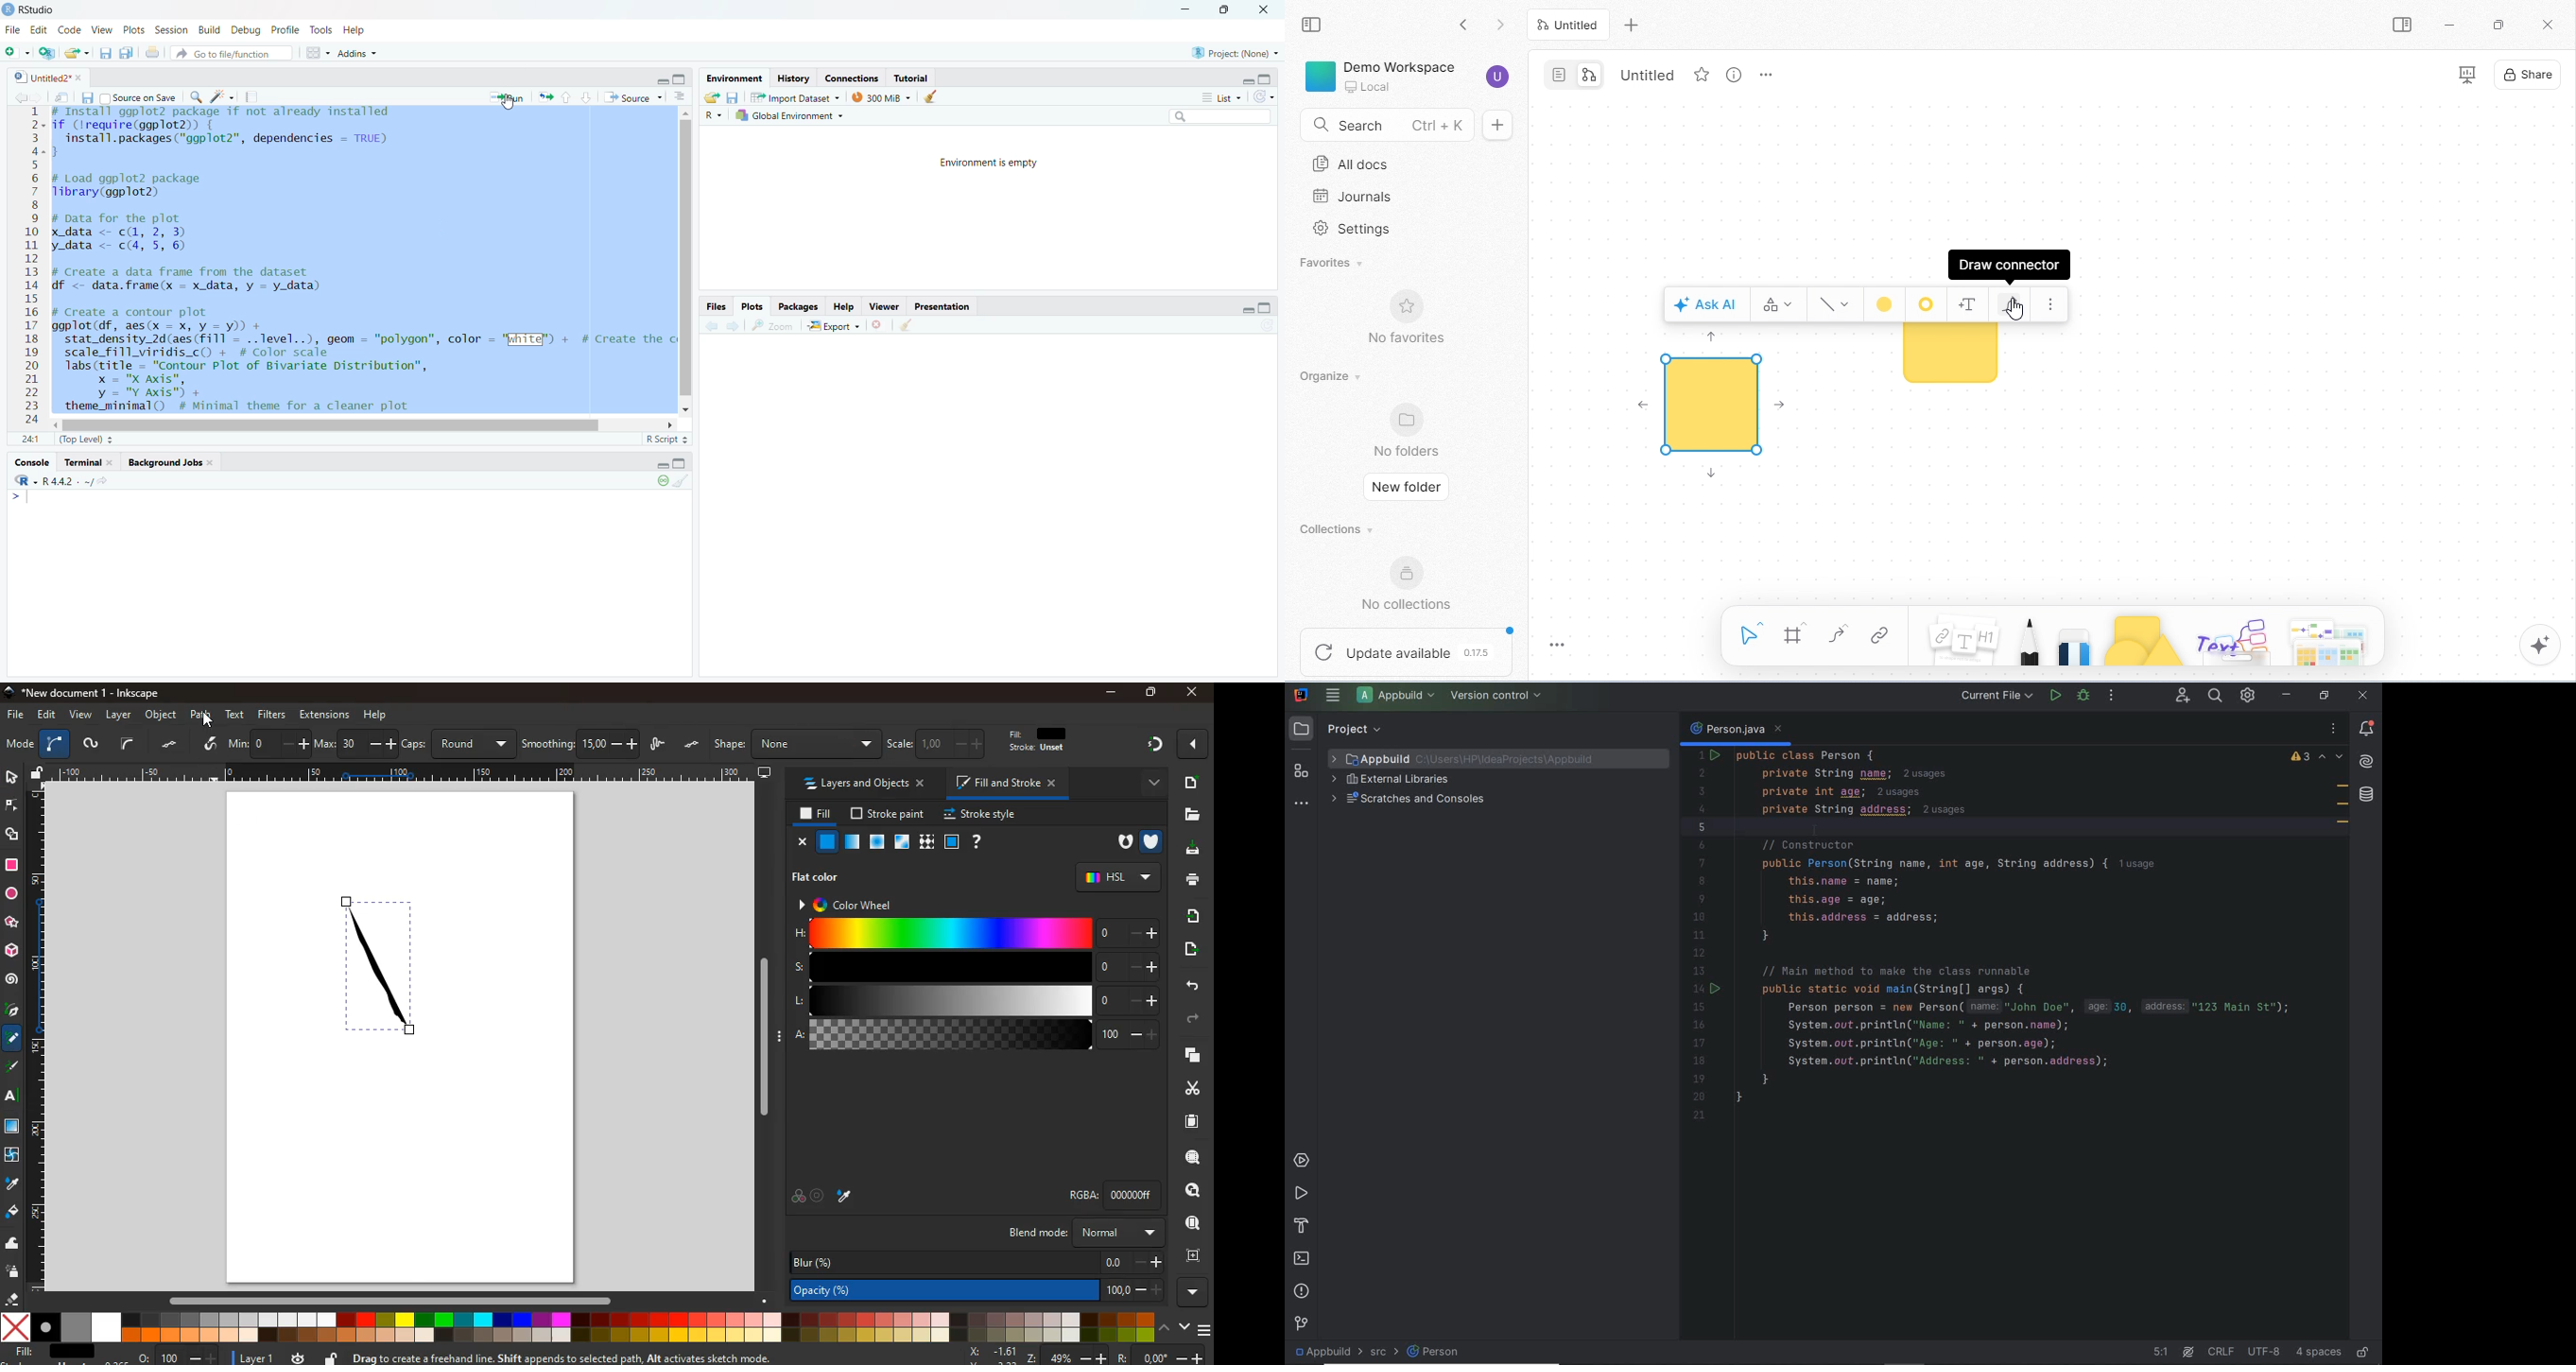  I want to click on go back to the previous source location, so click(18, 98).